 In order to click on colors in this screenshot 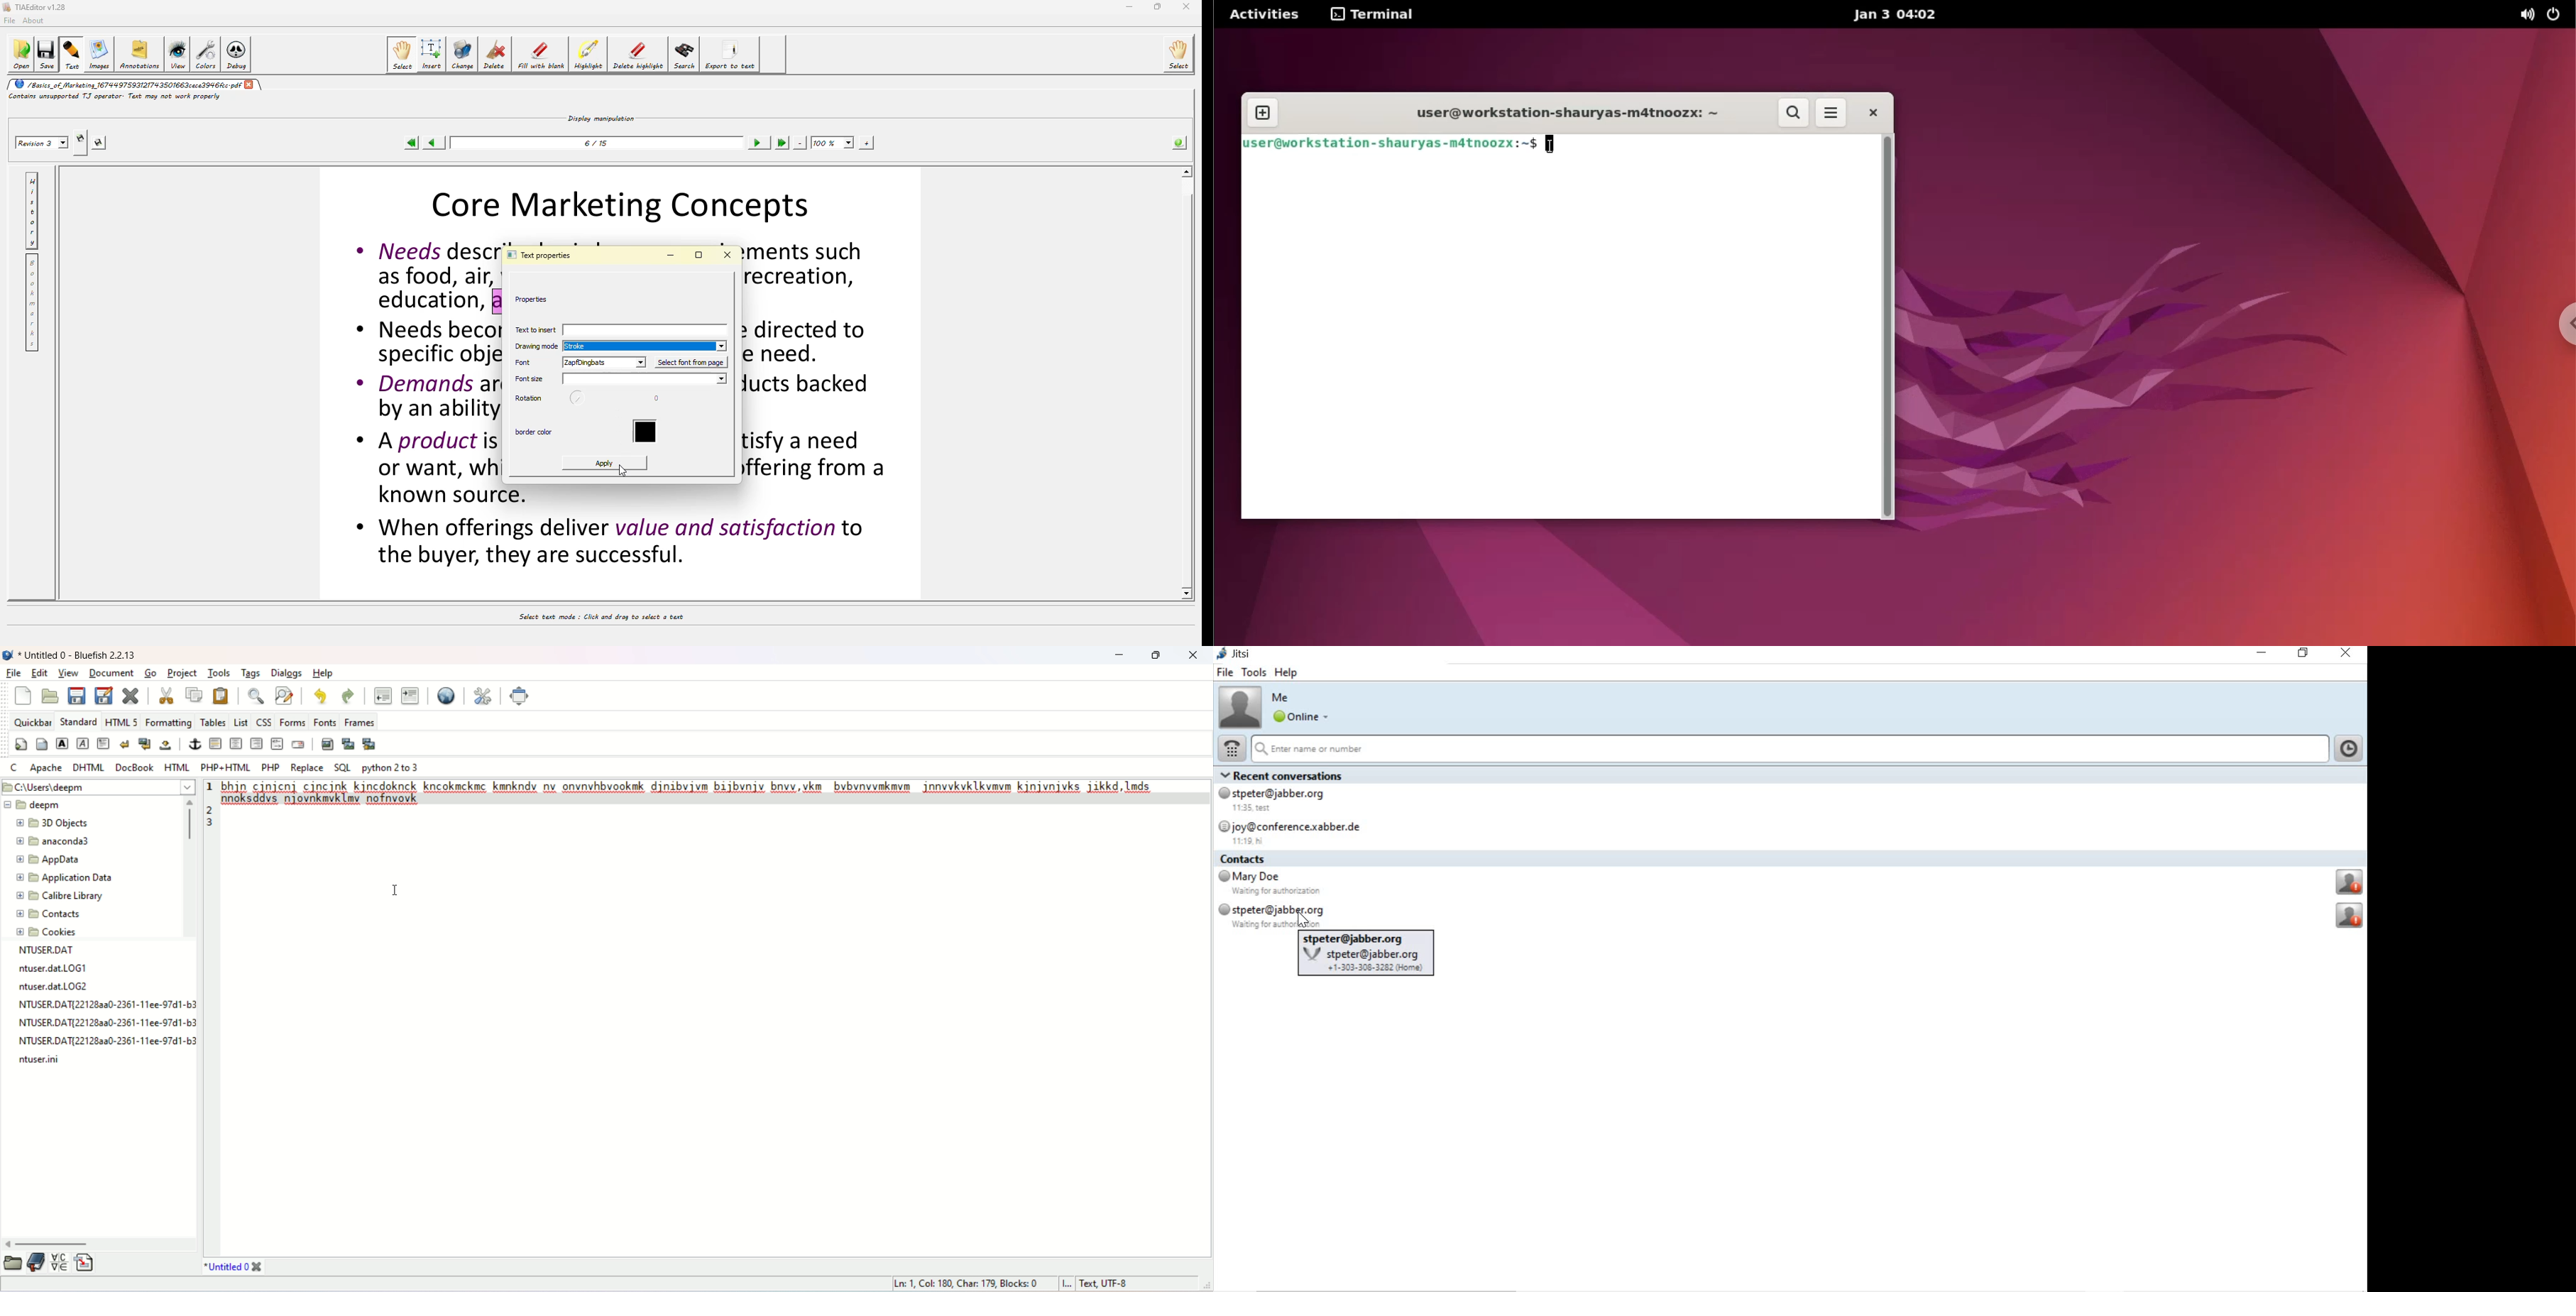, I will do `click(205, 54)`.